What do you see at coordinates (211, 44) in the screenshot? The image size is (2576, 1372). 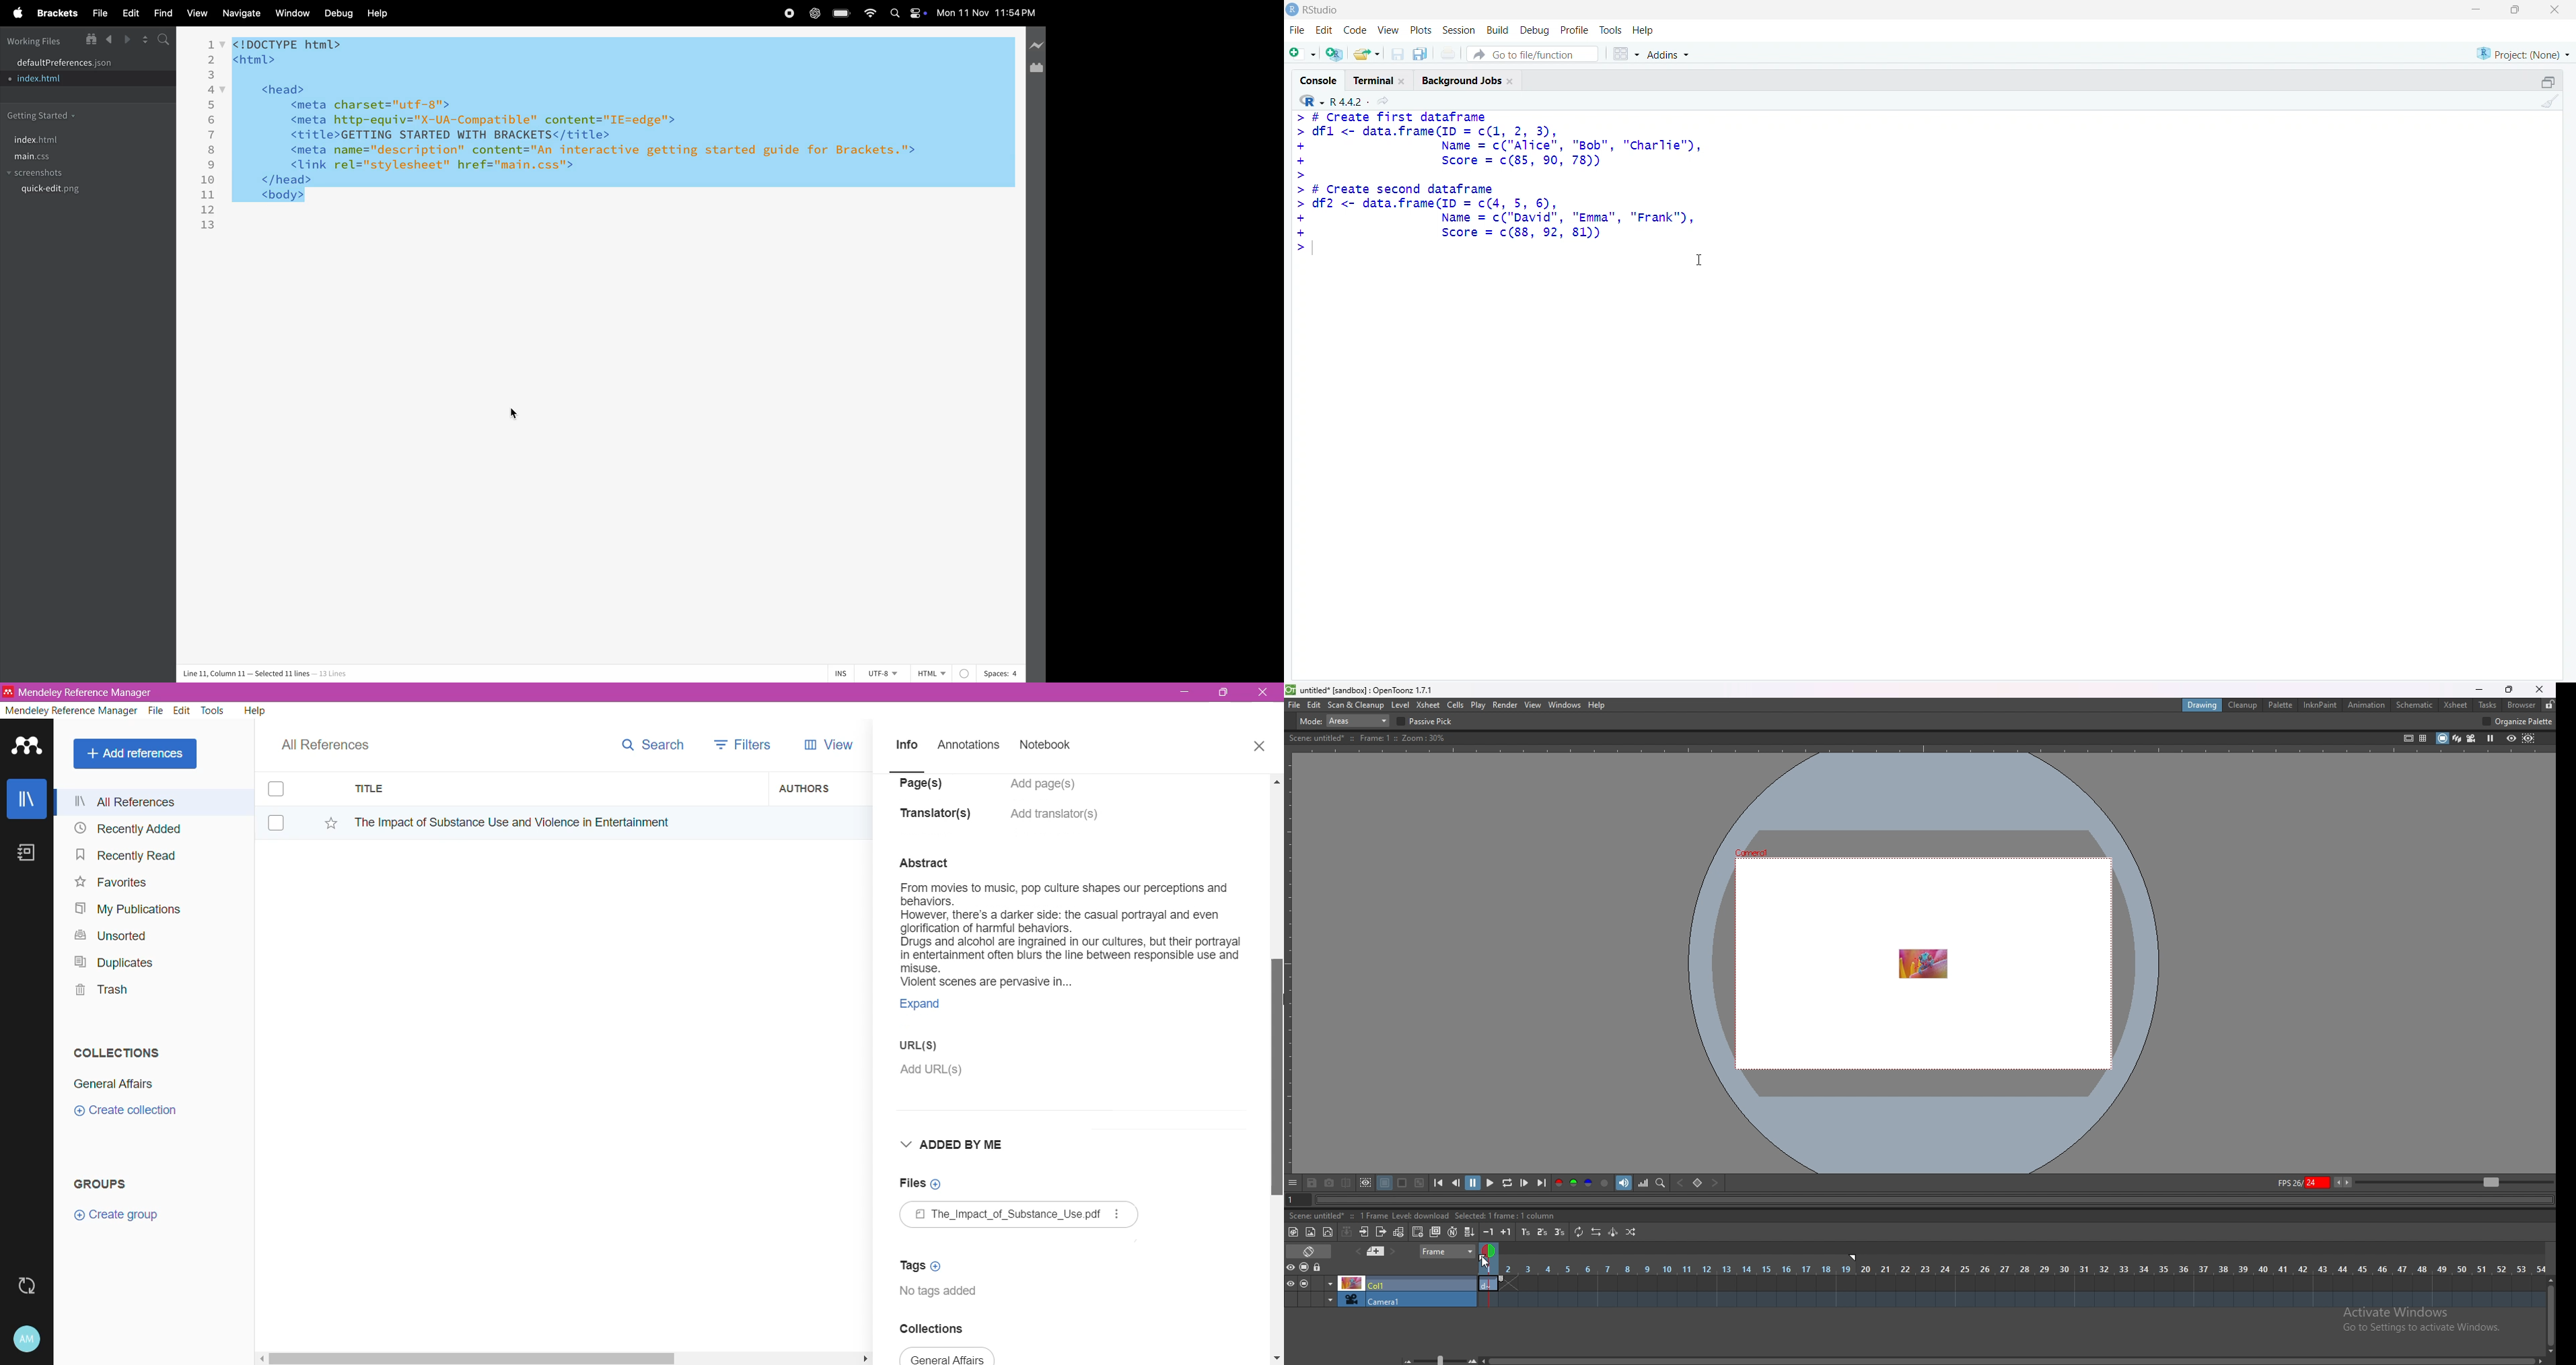 I see `1` at bounding box center [211, 44].